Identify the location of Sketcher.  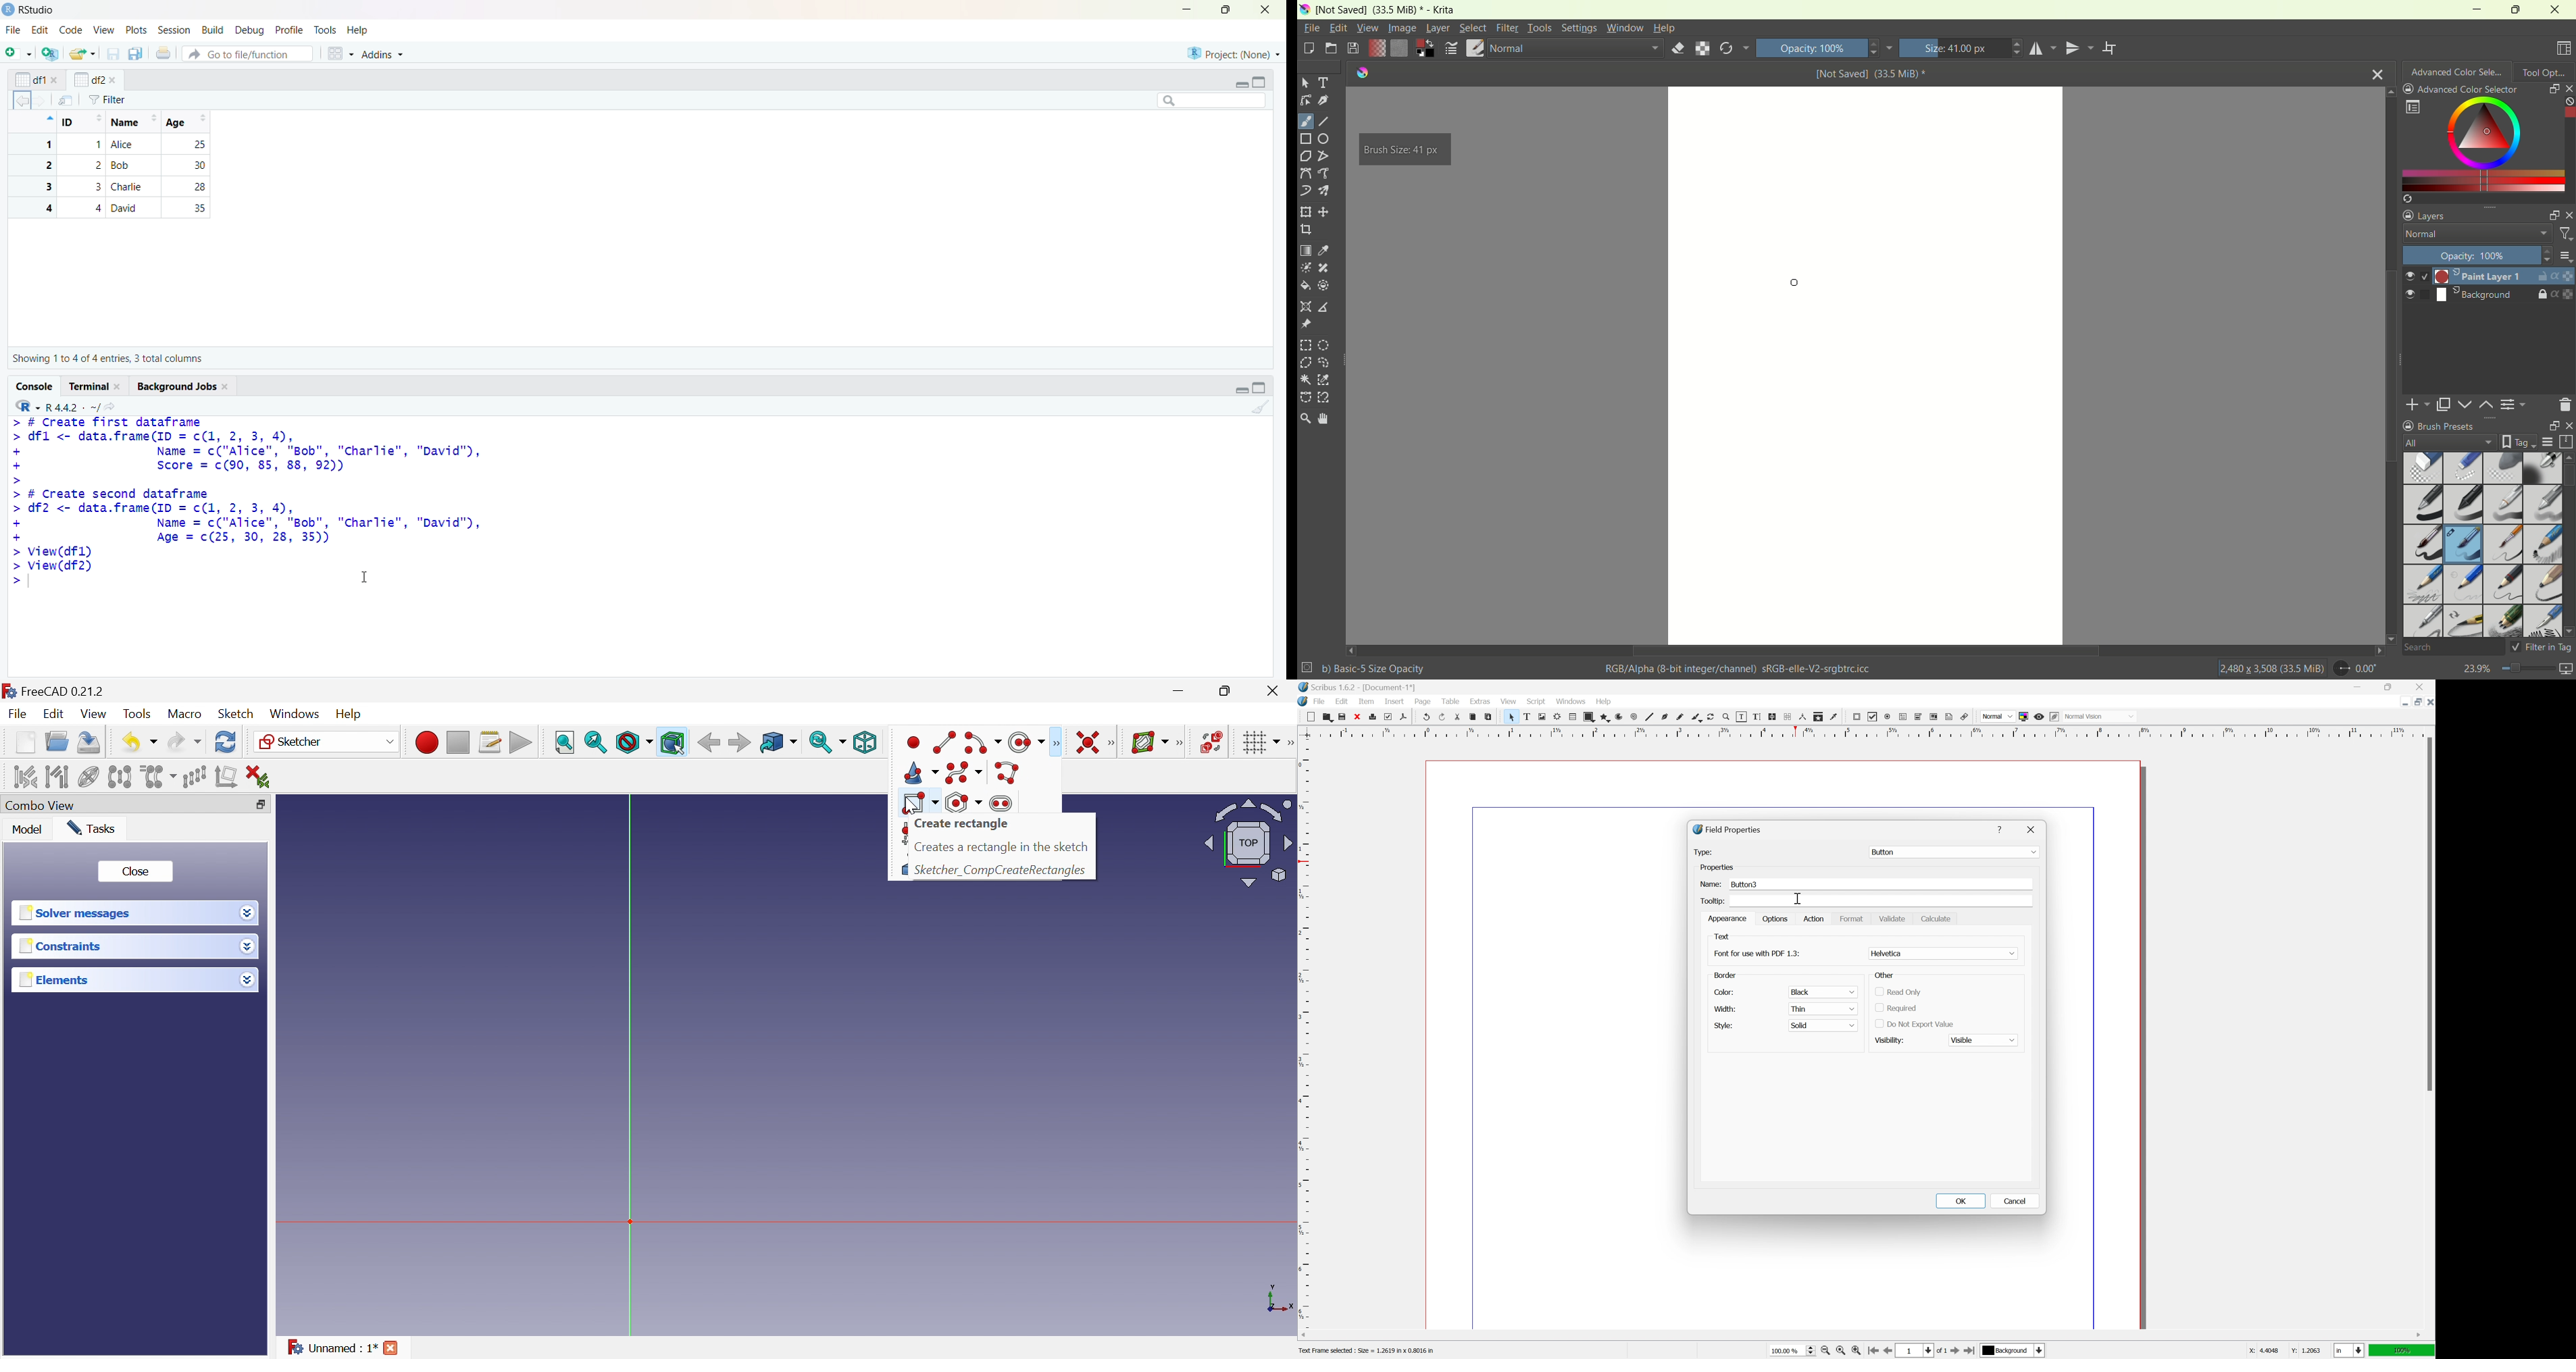
(326, 741).